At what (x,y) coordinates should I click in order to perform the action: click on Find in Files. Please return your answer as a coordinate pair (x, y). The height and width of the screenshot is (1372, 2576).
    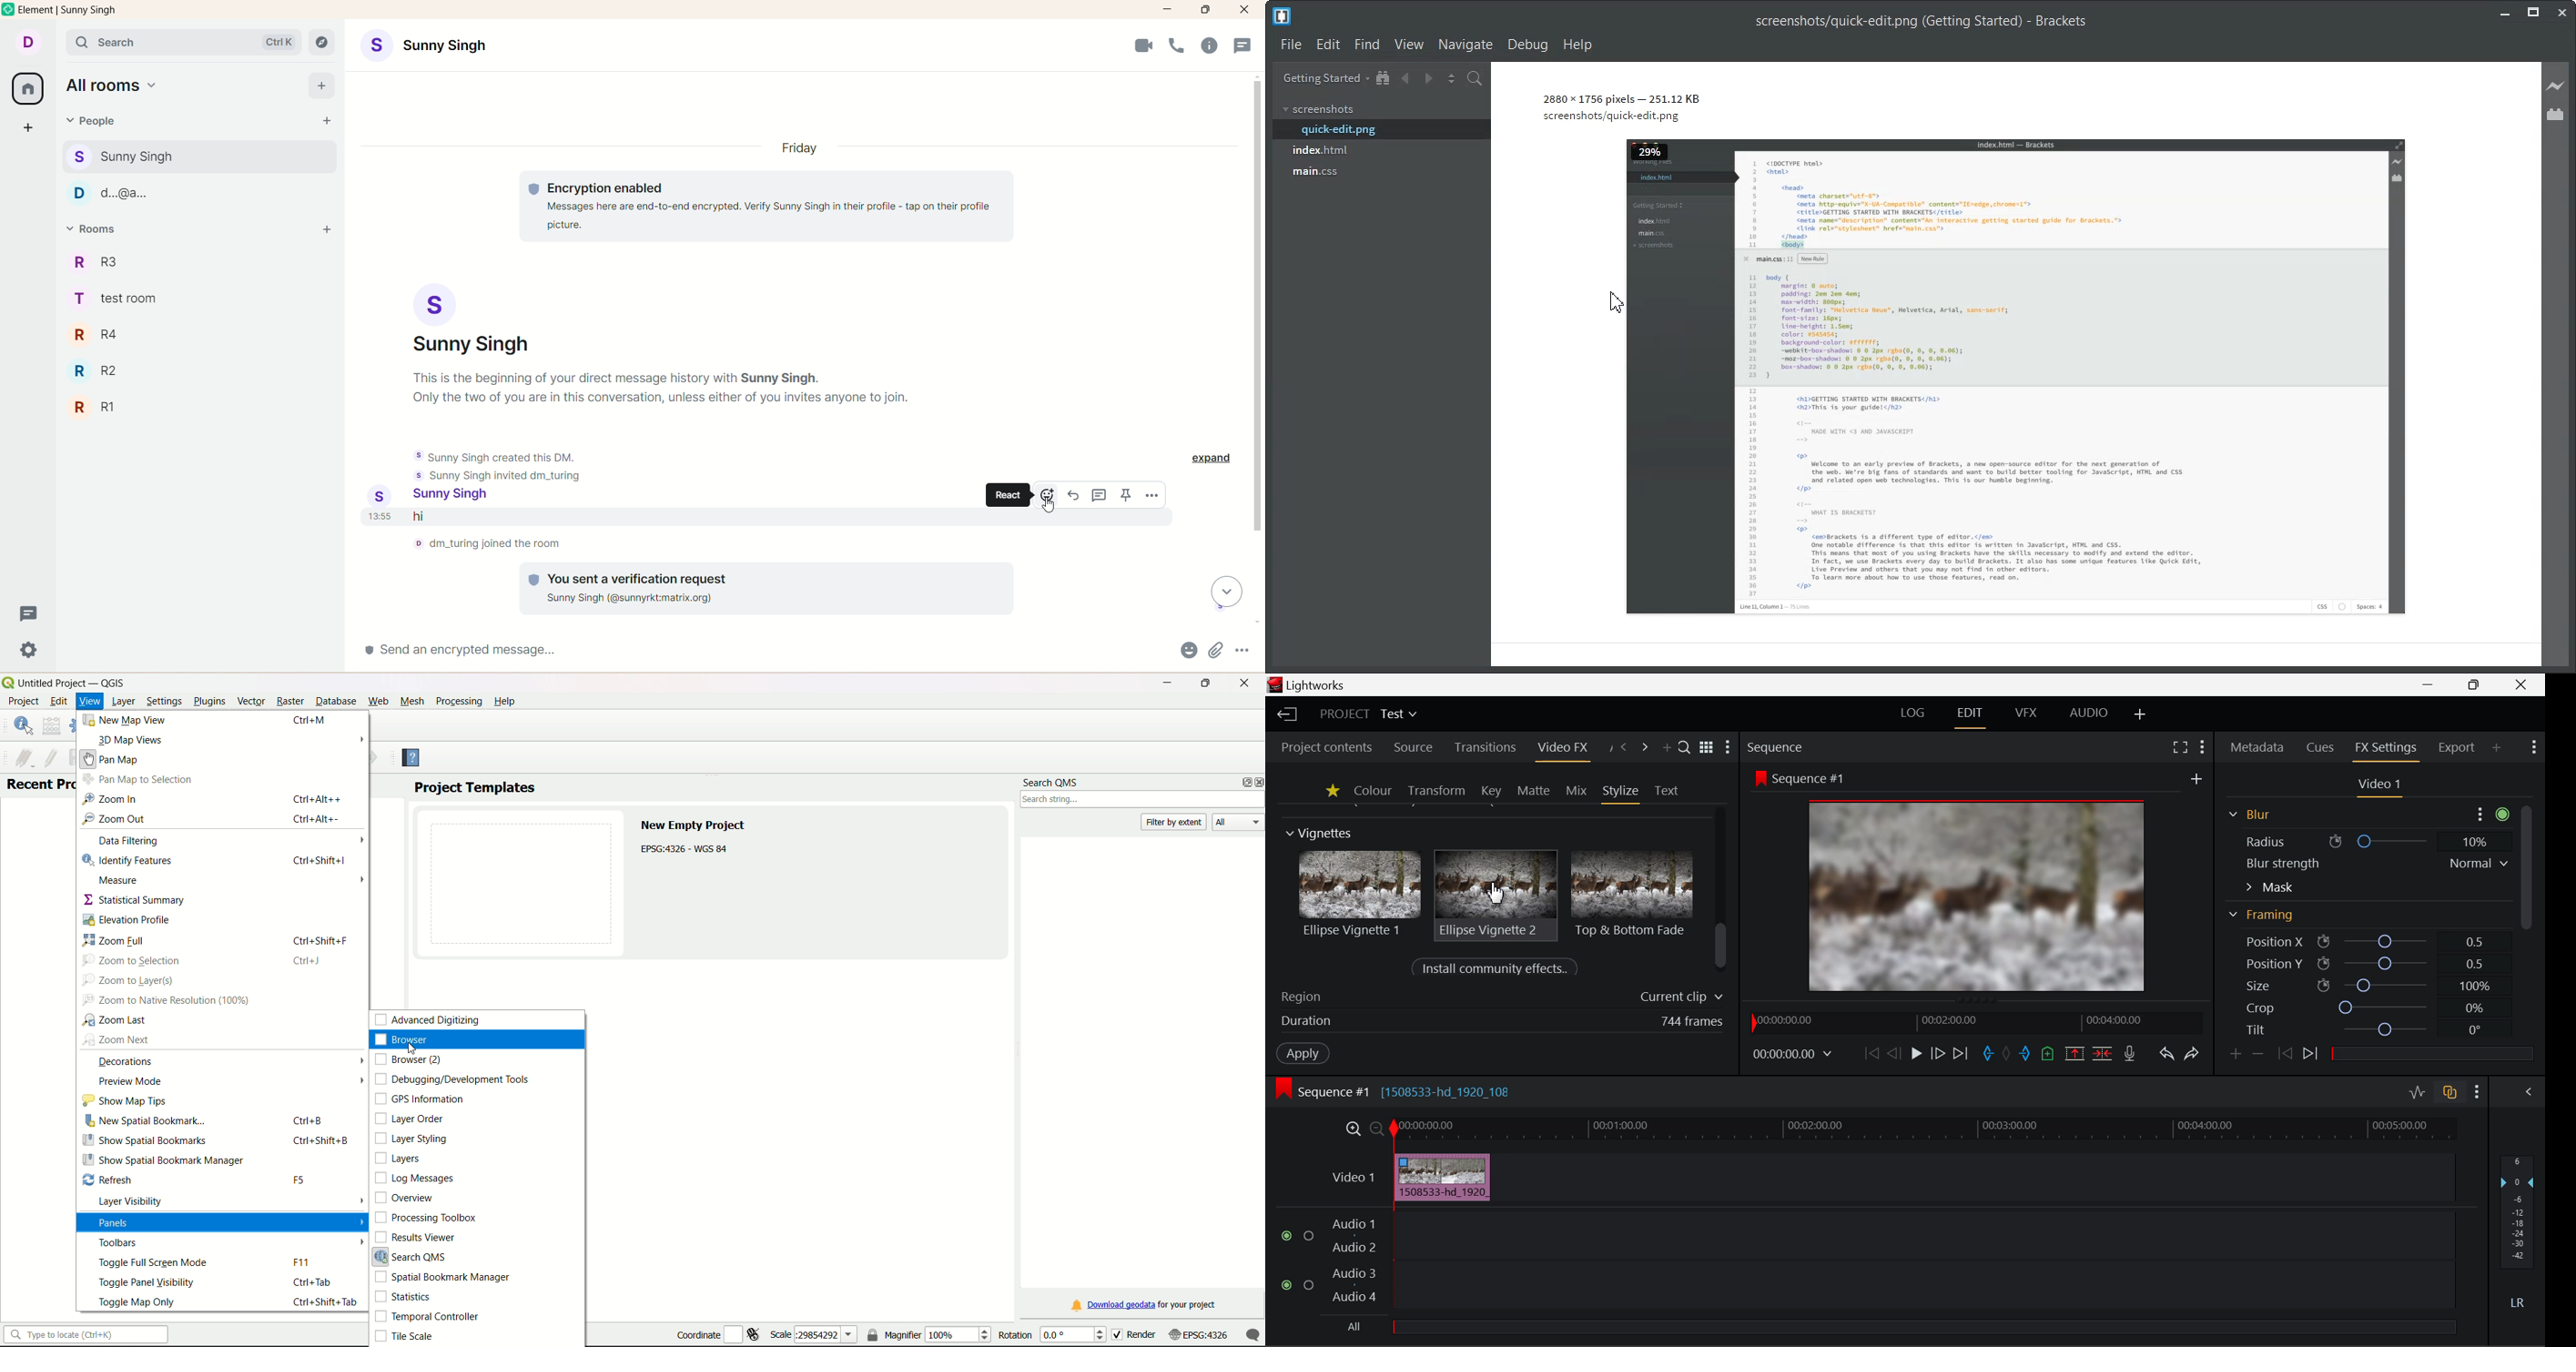
    Looking at the image, I should click on (1476, 79).